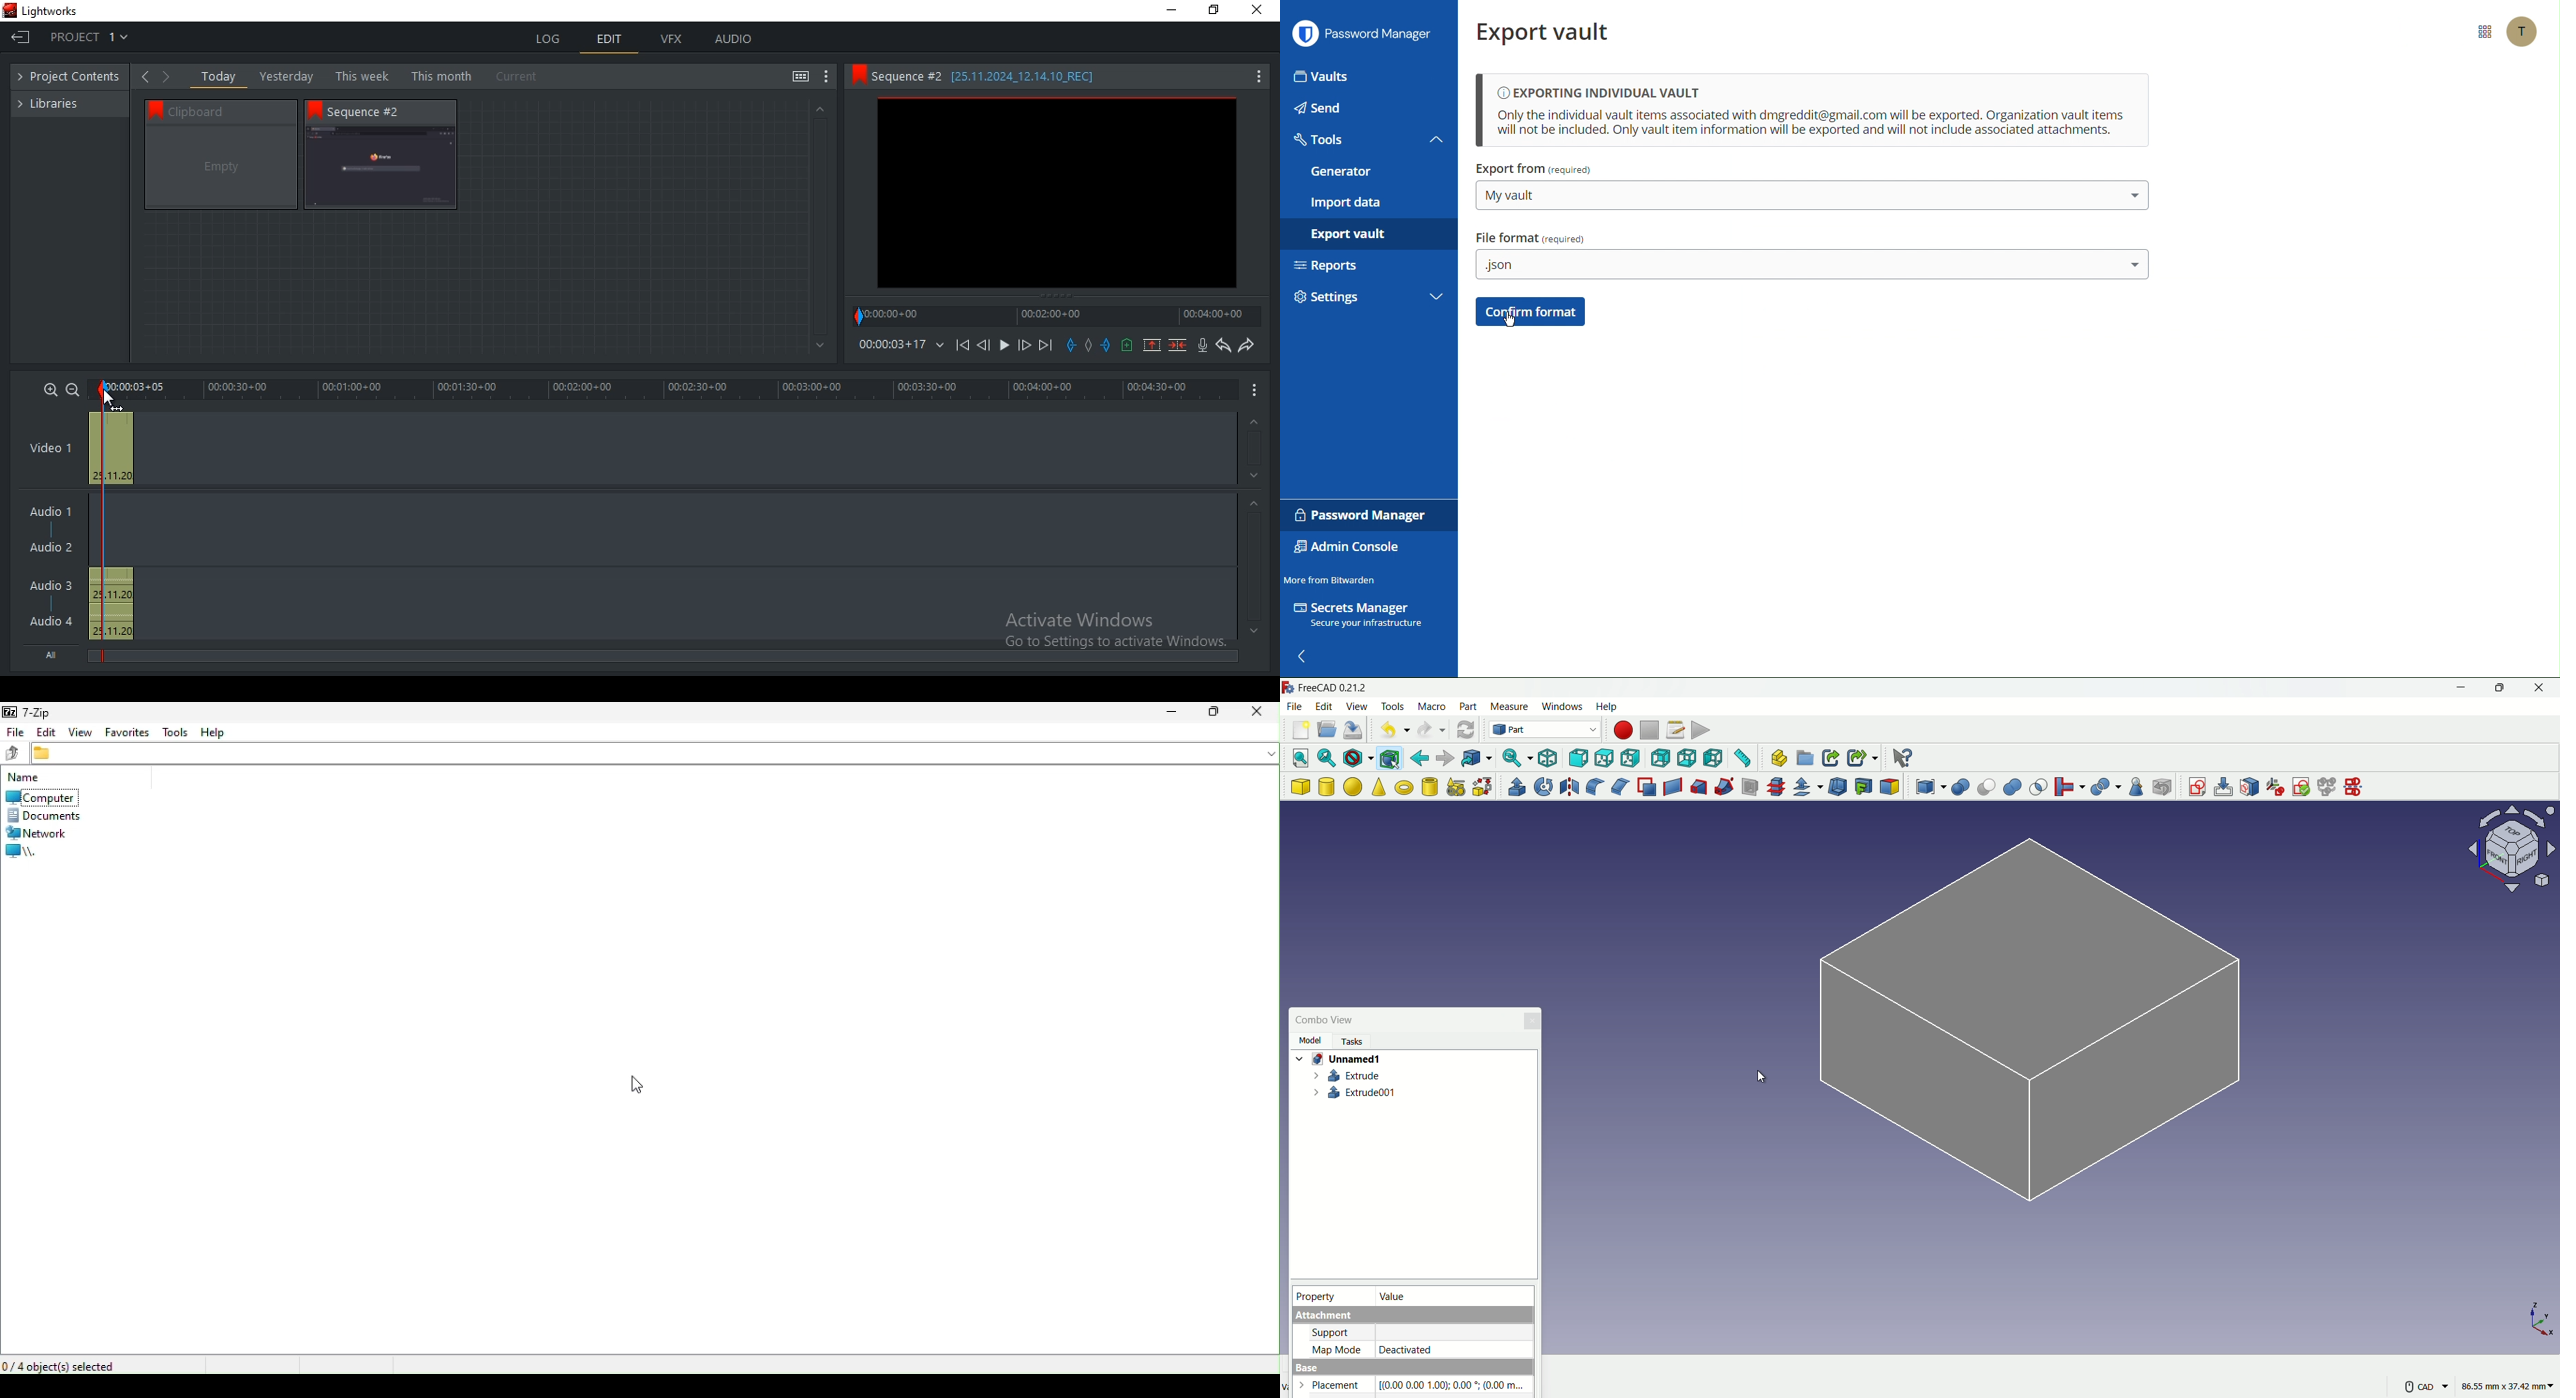 The image size is (2576, 1400). Describe the element at coordinates (152, 109) in the screenshot. I see `Bookmark icon` at that location.